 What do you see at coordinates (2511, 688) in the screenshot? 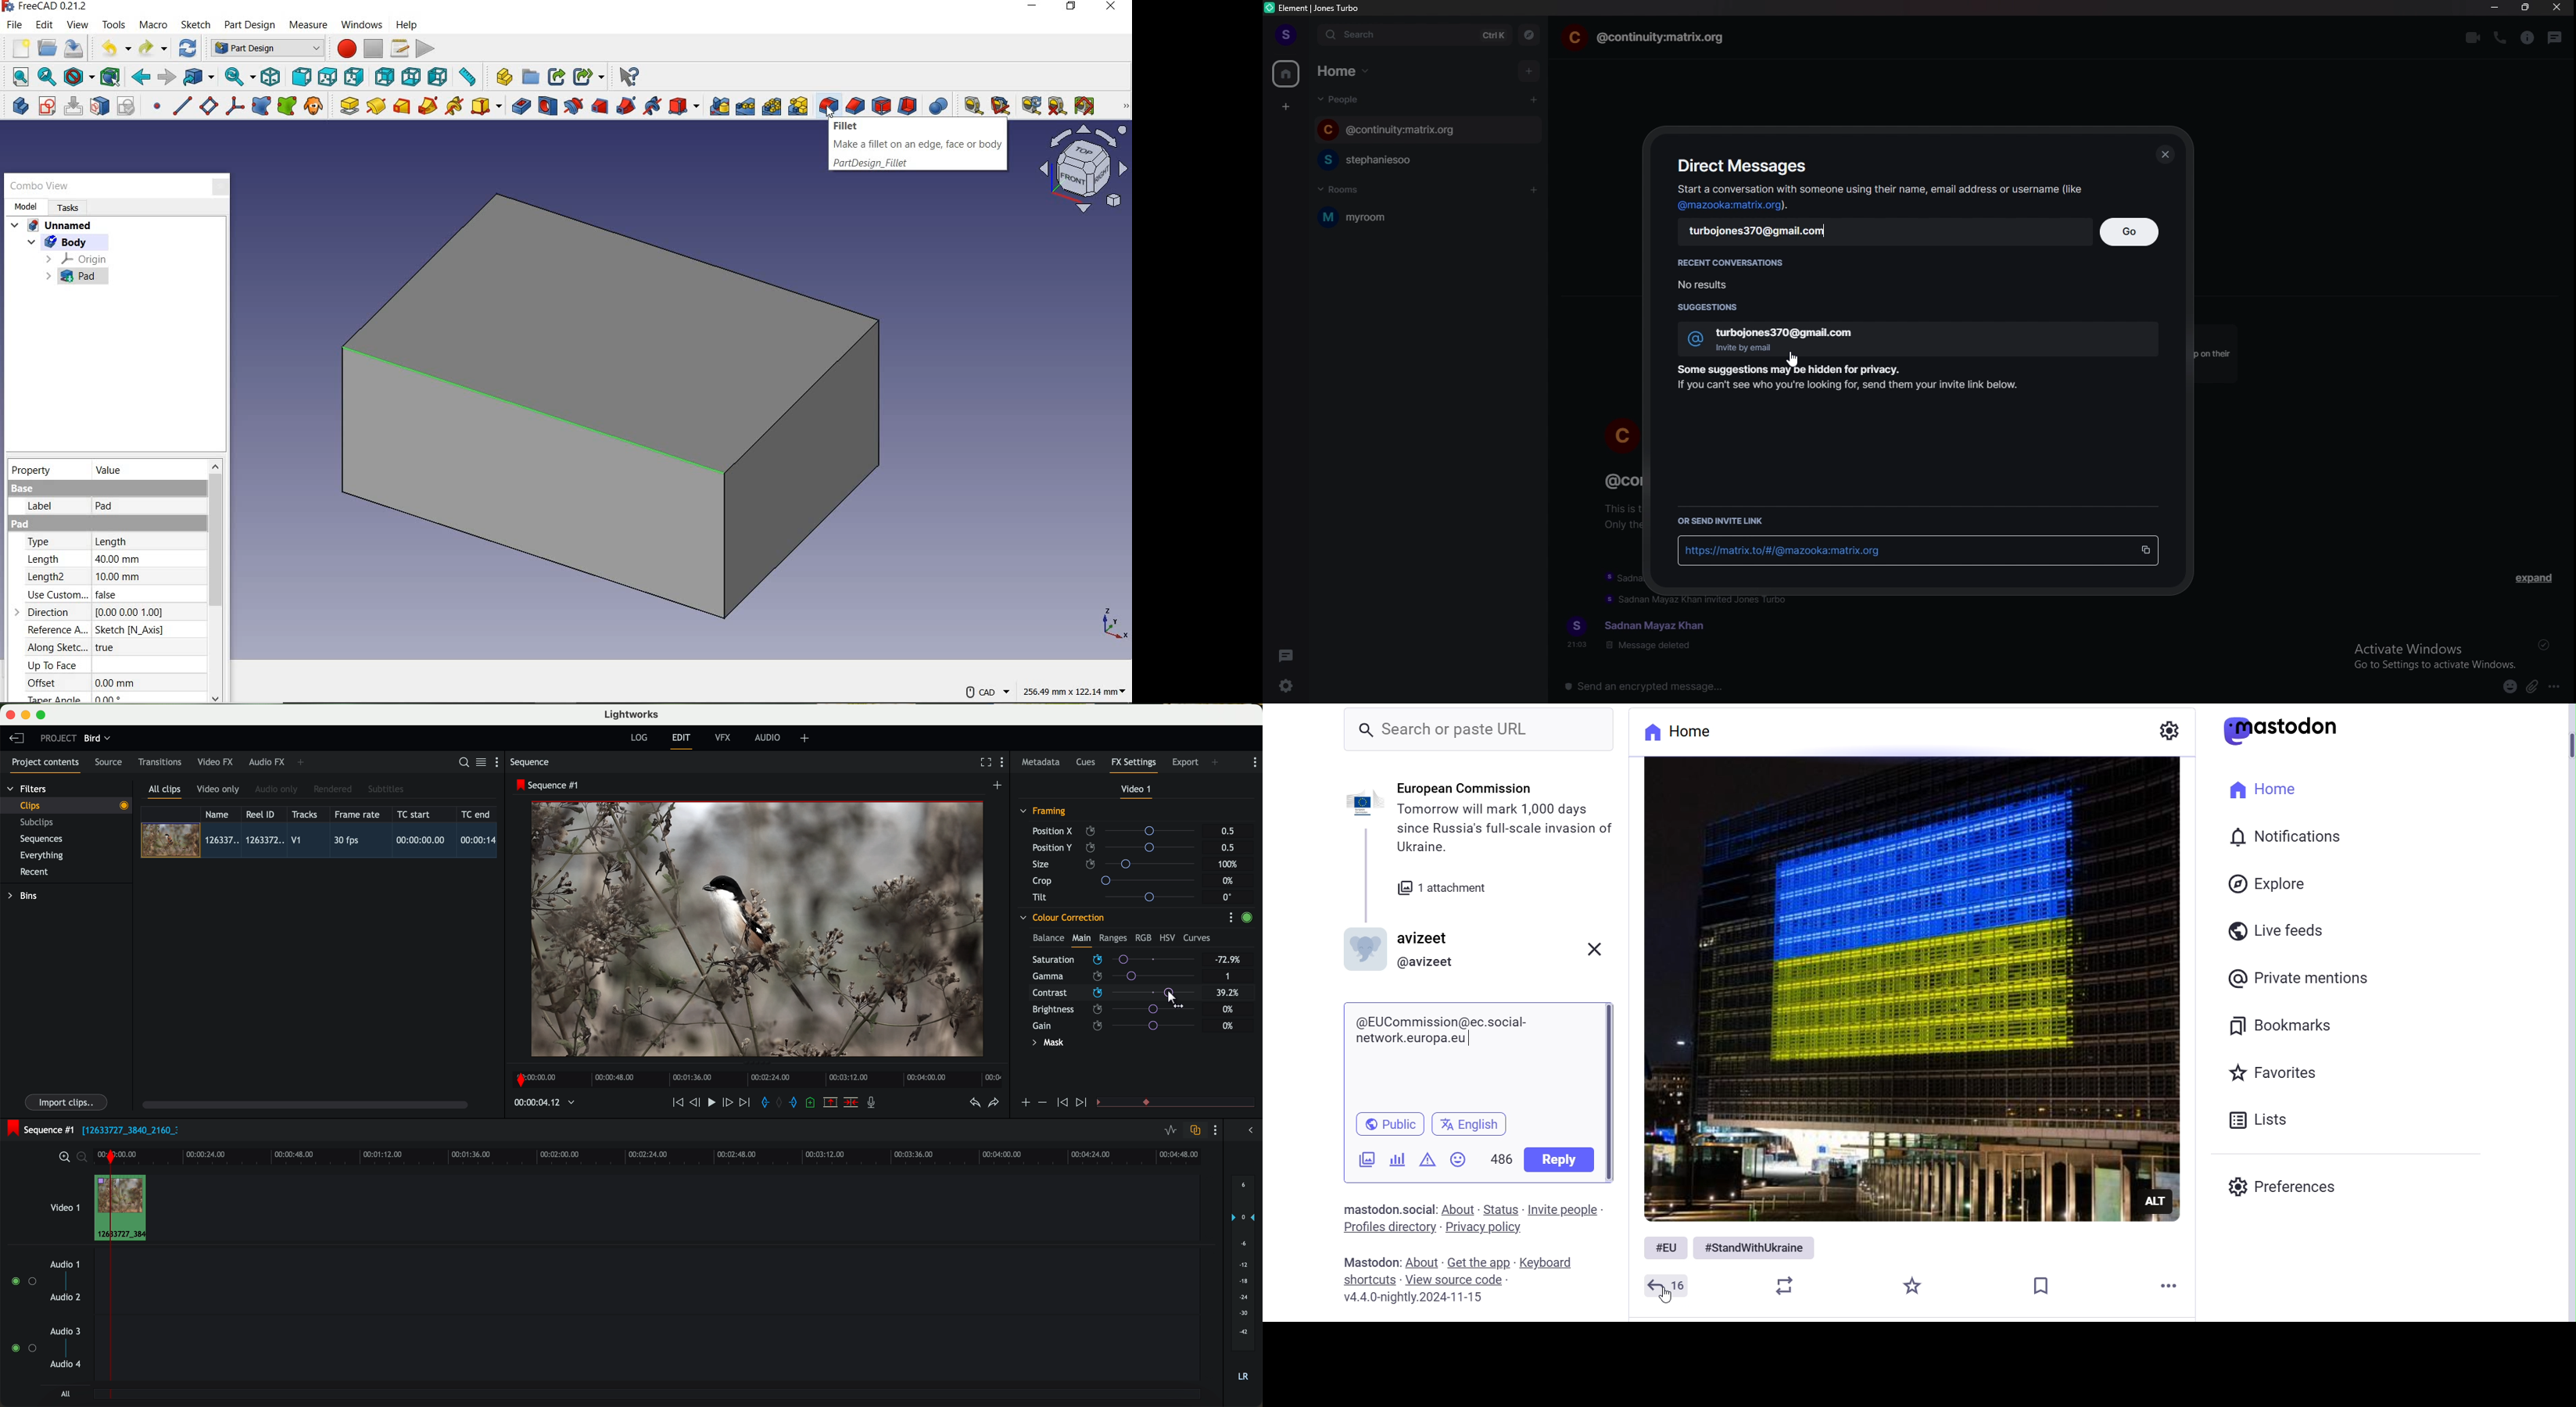
I see `emoji` at bounding box center [2511, 688].